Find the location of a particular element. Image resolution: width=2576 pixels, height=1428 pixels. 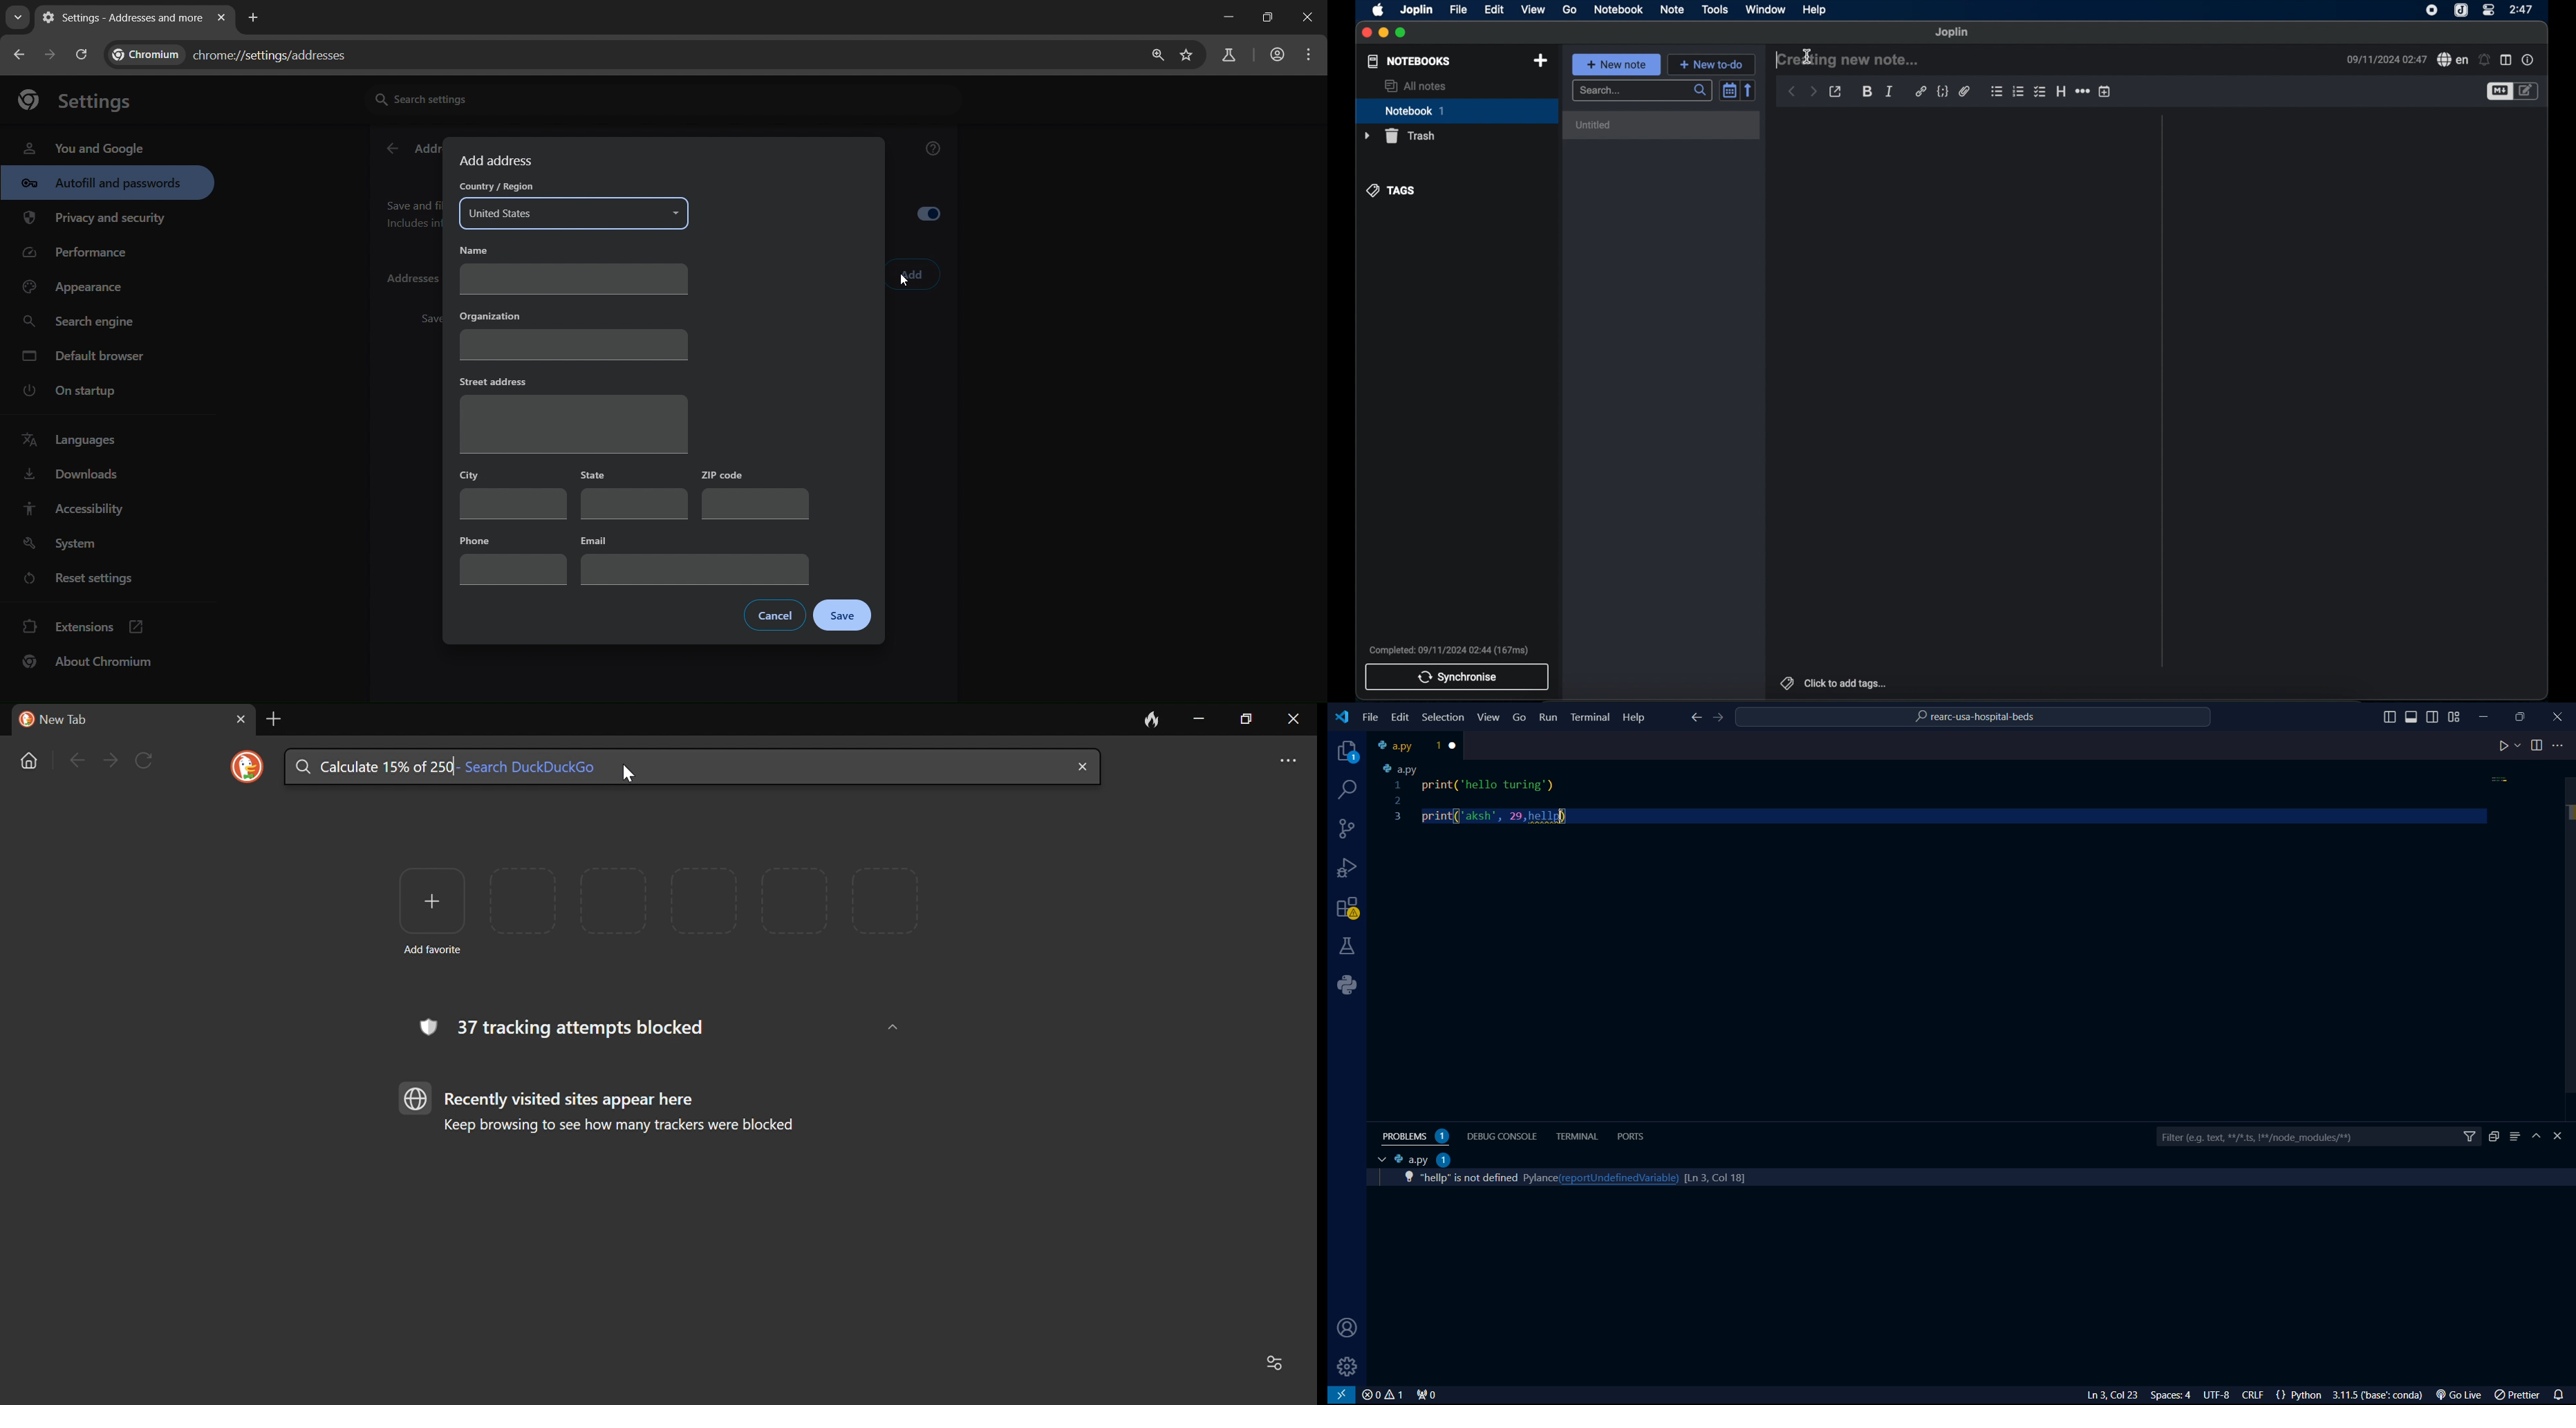

file is located at coordinates (1458, 9).